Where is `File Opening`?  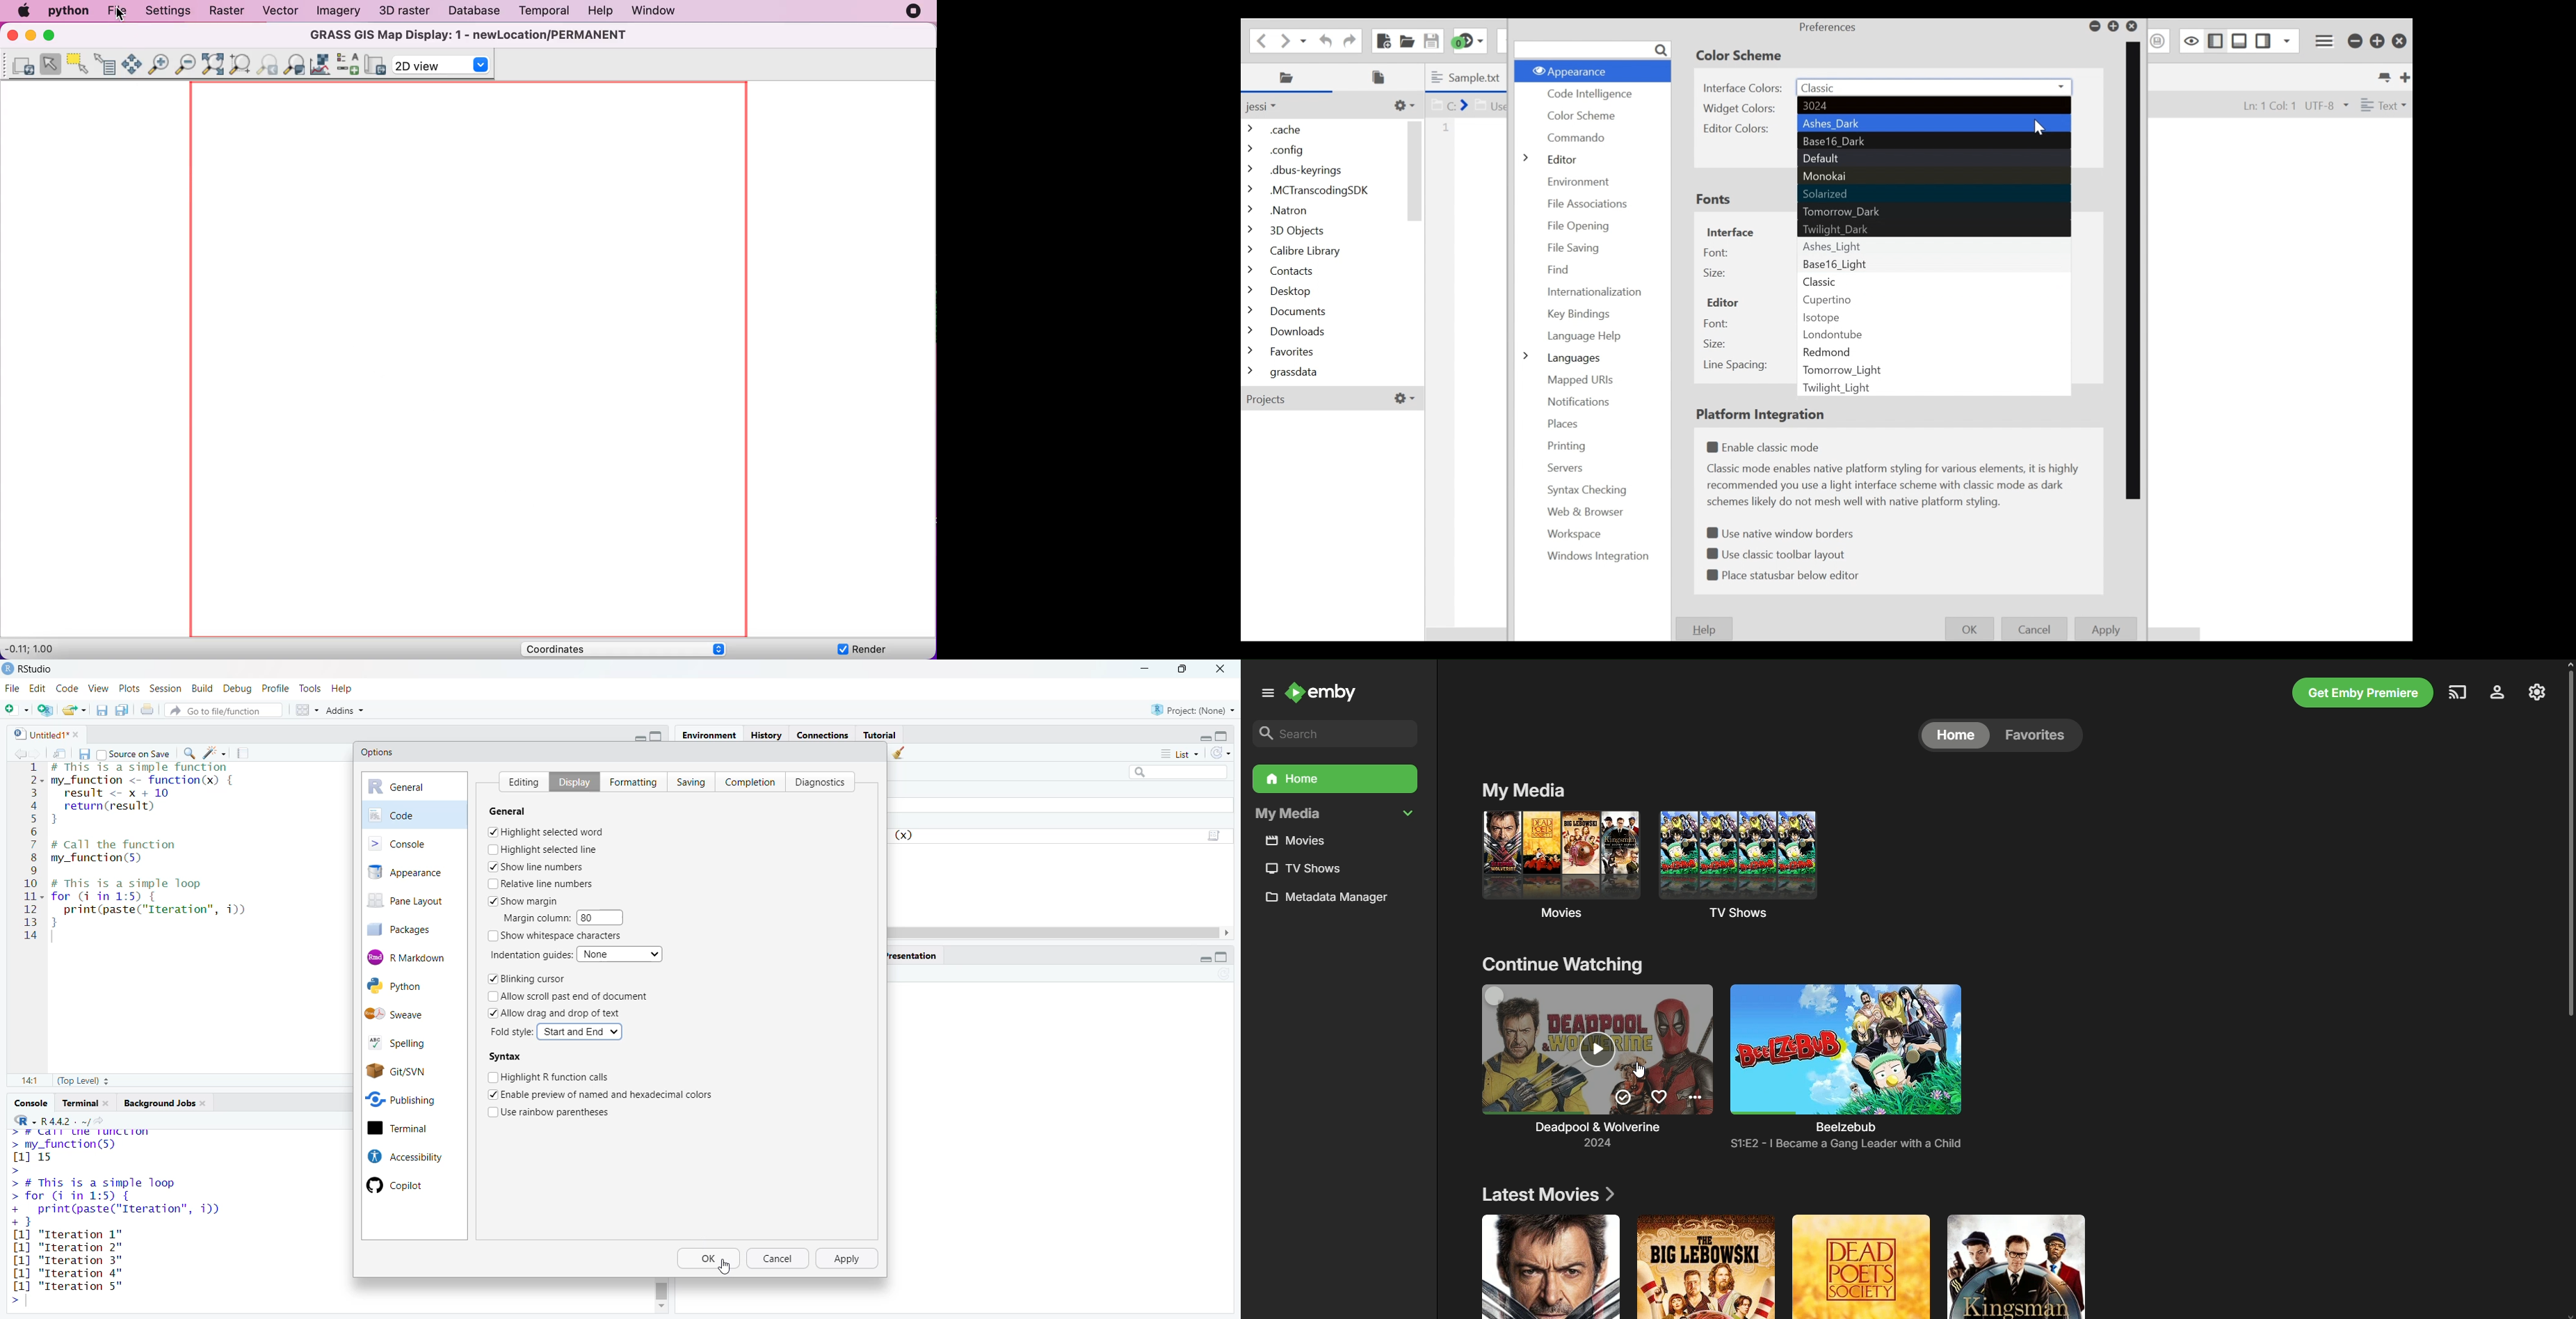
File Opening is located at coordinates (1586, 224).